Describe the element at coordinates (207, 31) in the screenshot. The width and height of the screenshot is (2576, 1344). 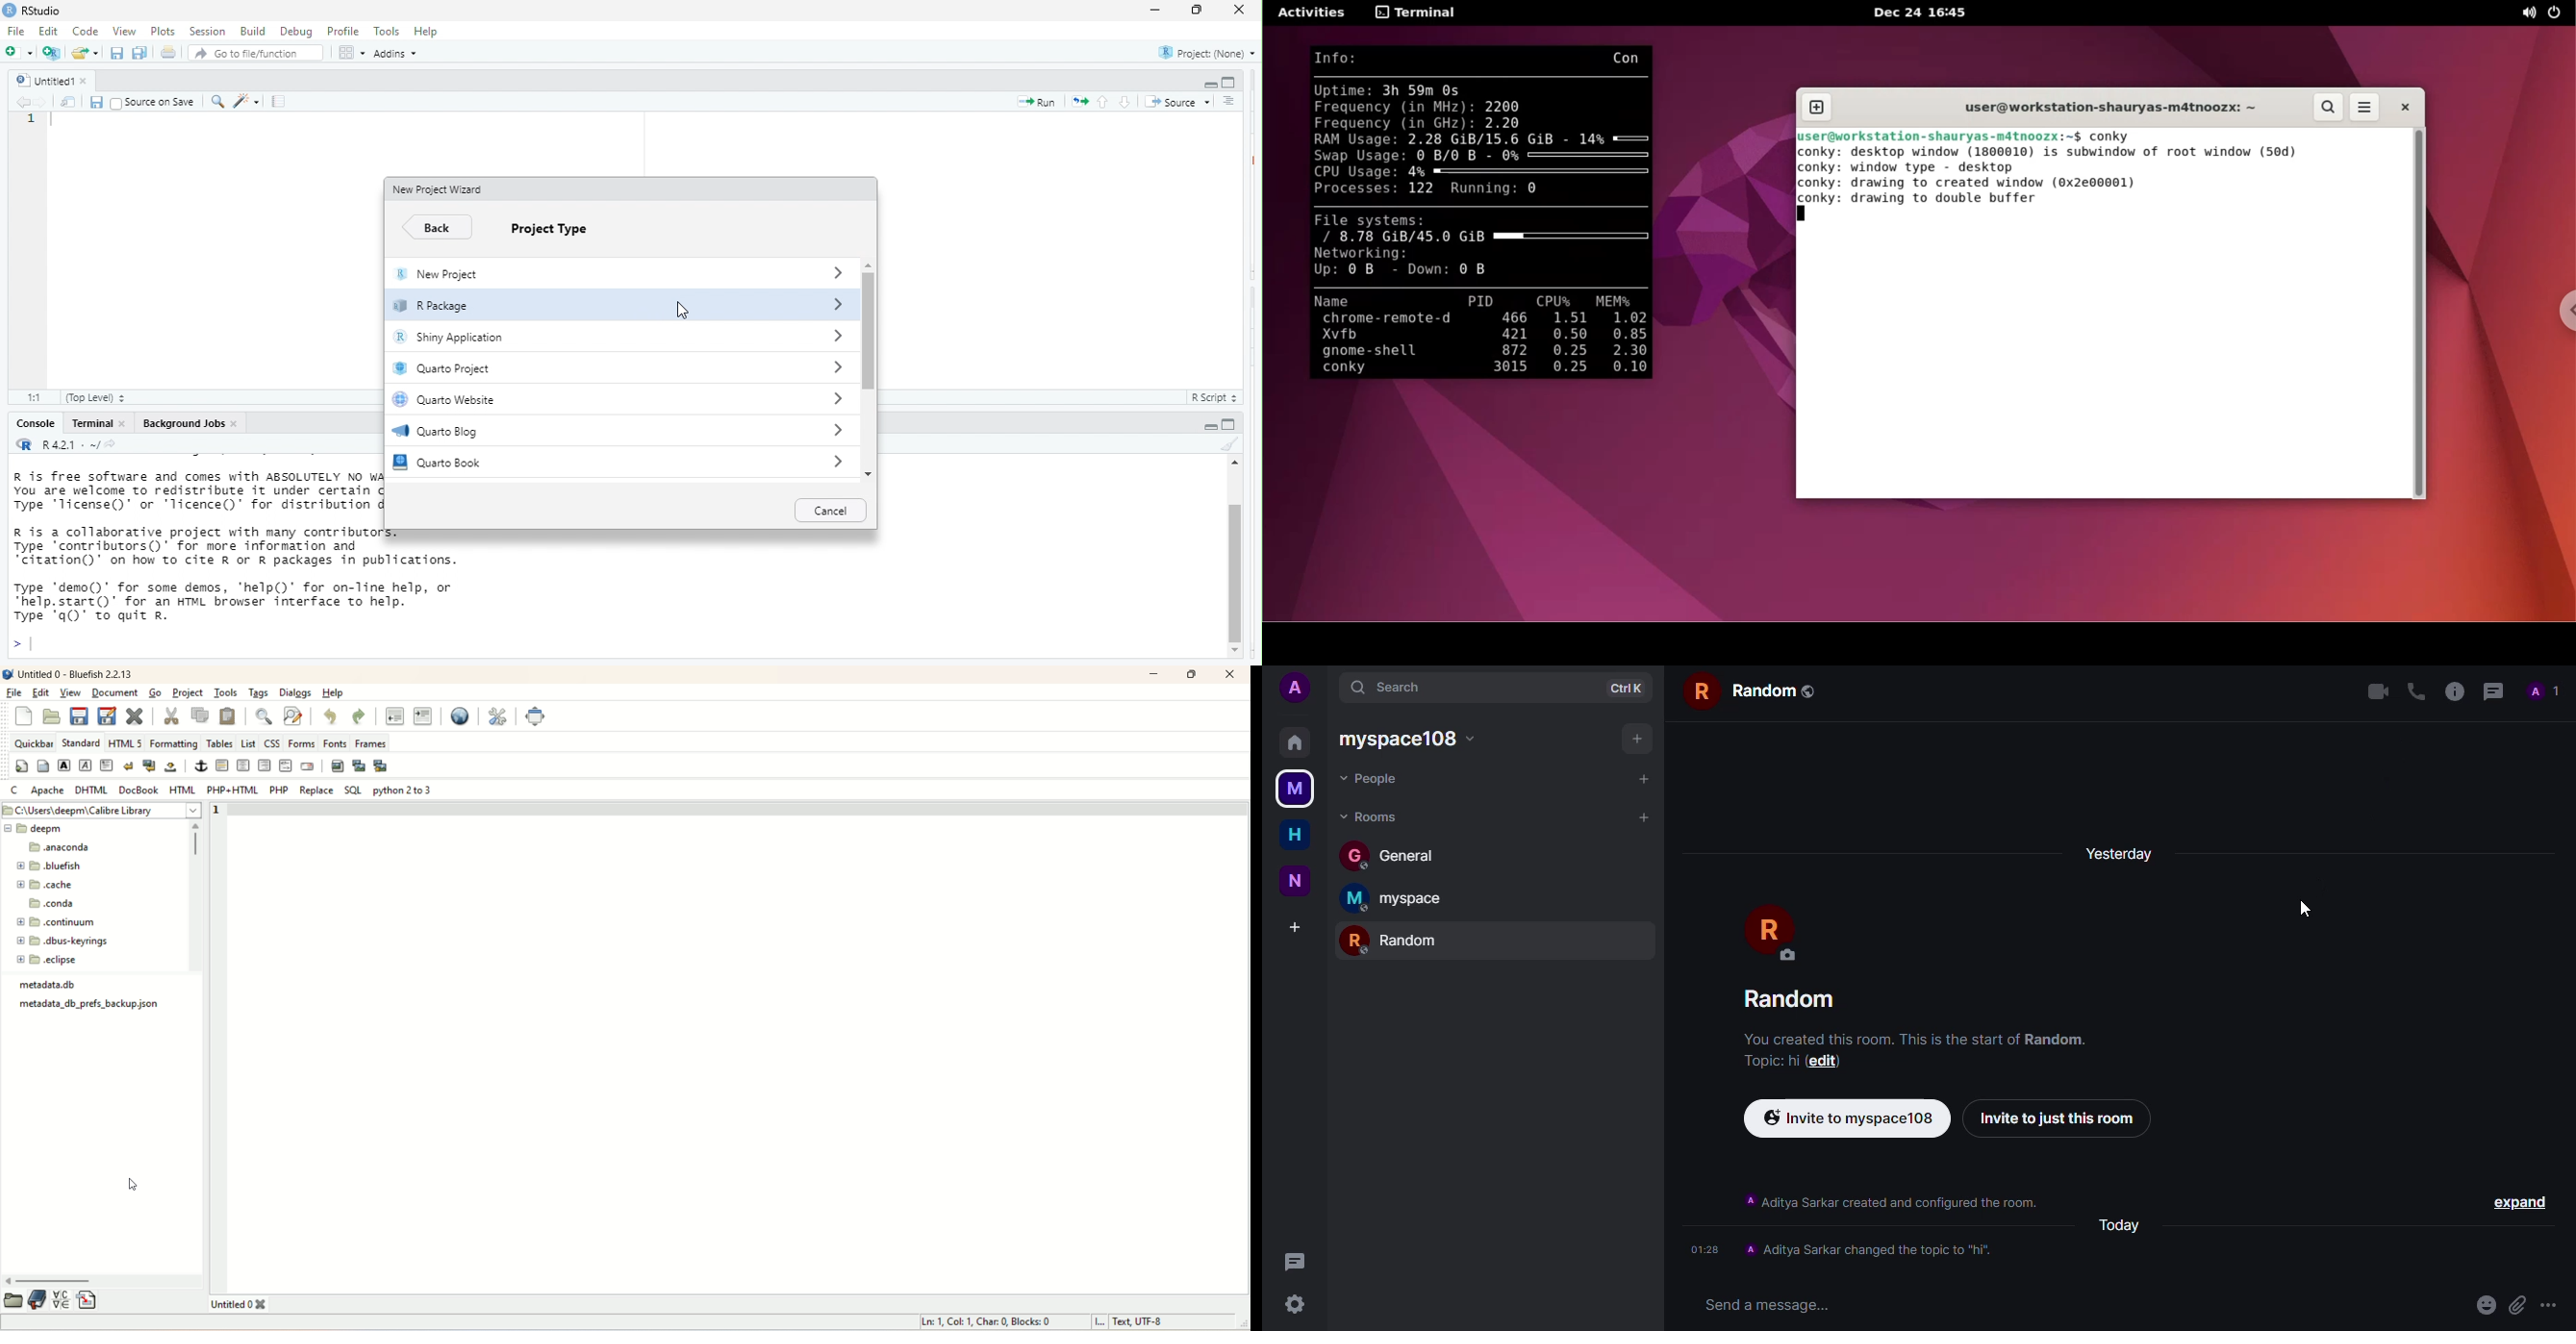
I see `Session` at that location.